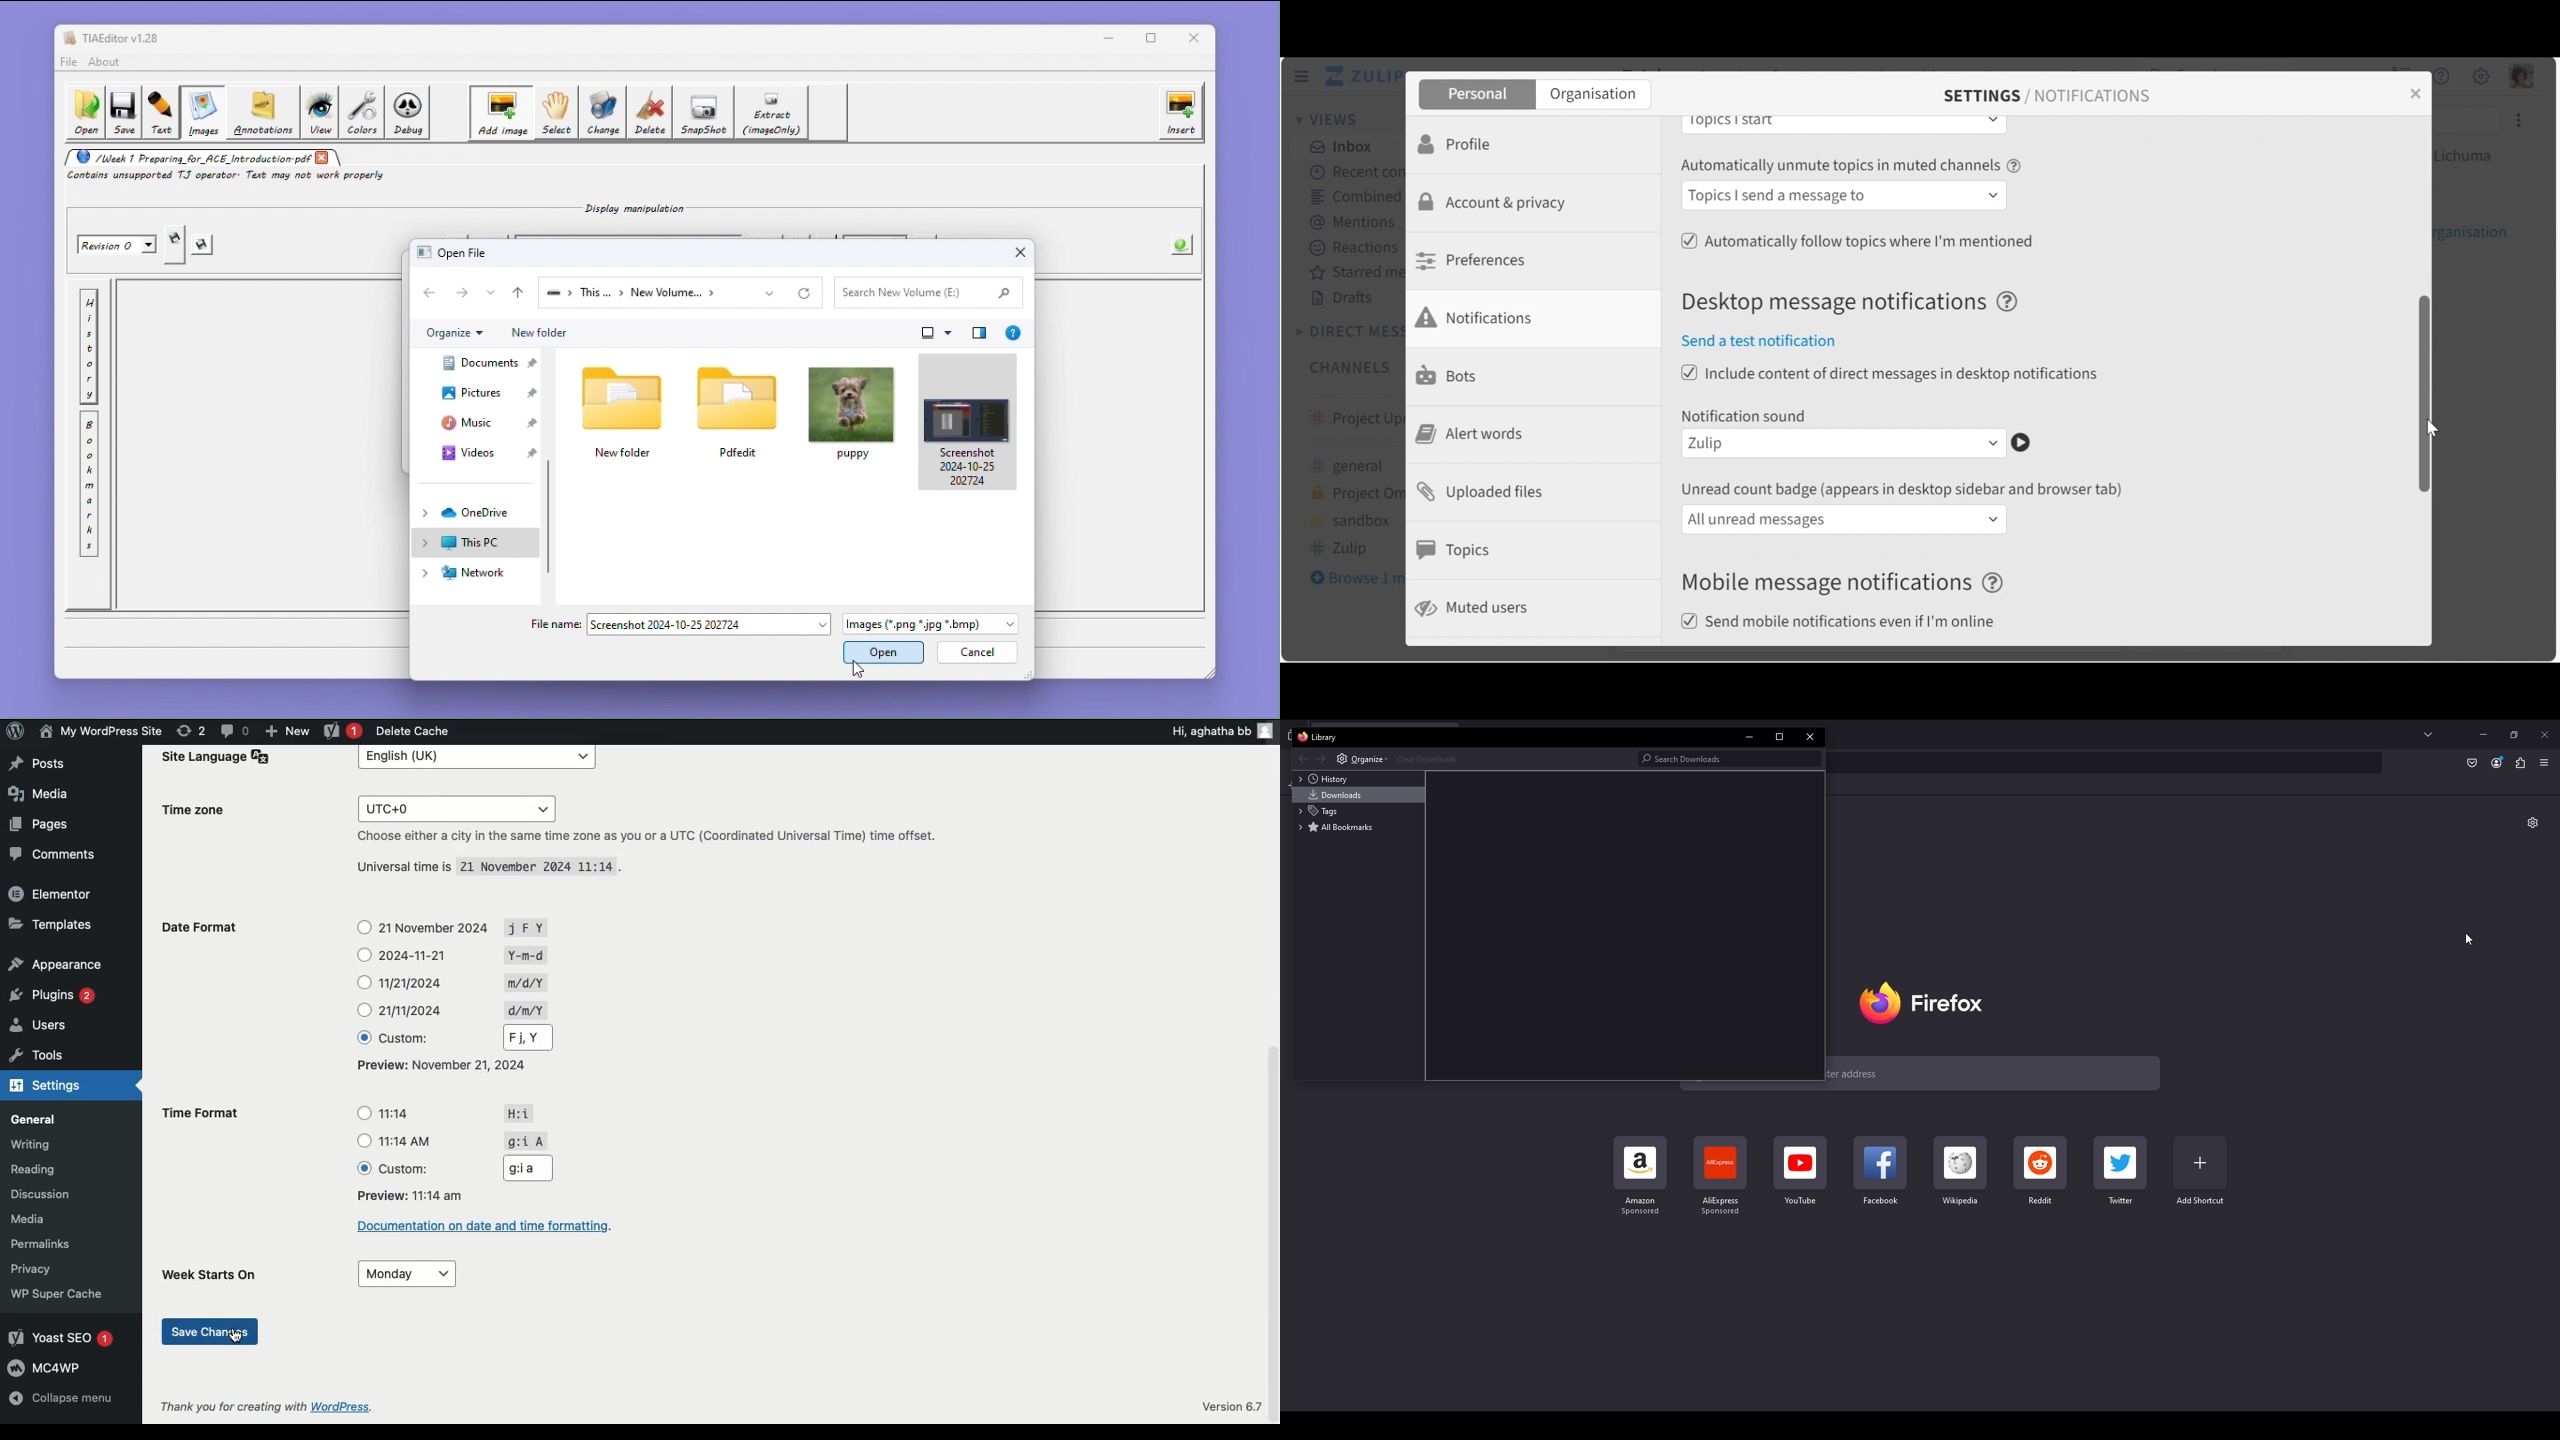  Describe the element at coordinates (1450, 374) in the screenshot. I see `Bots` at that location.